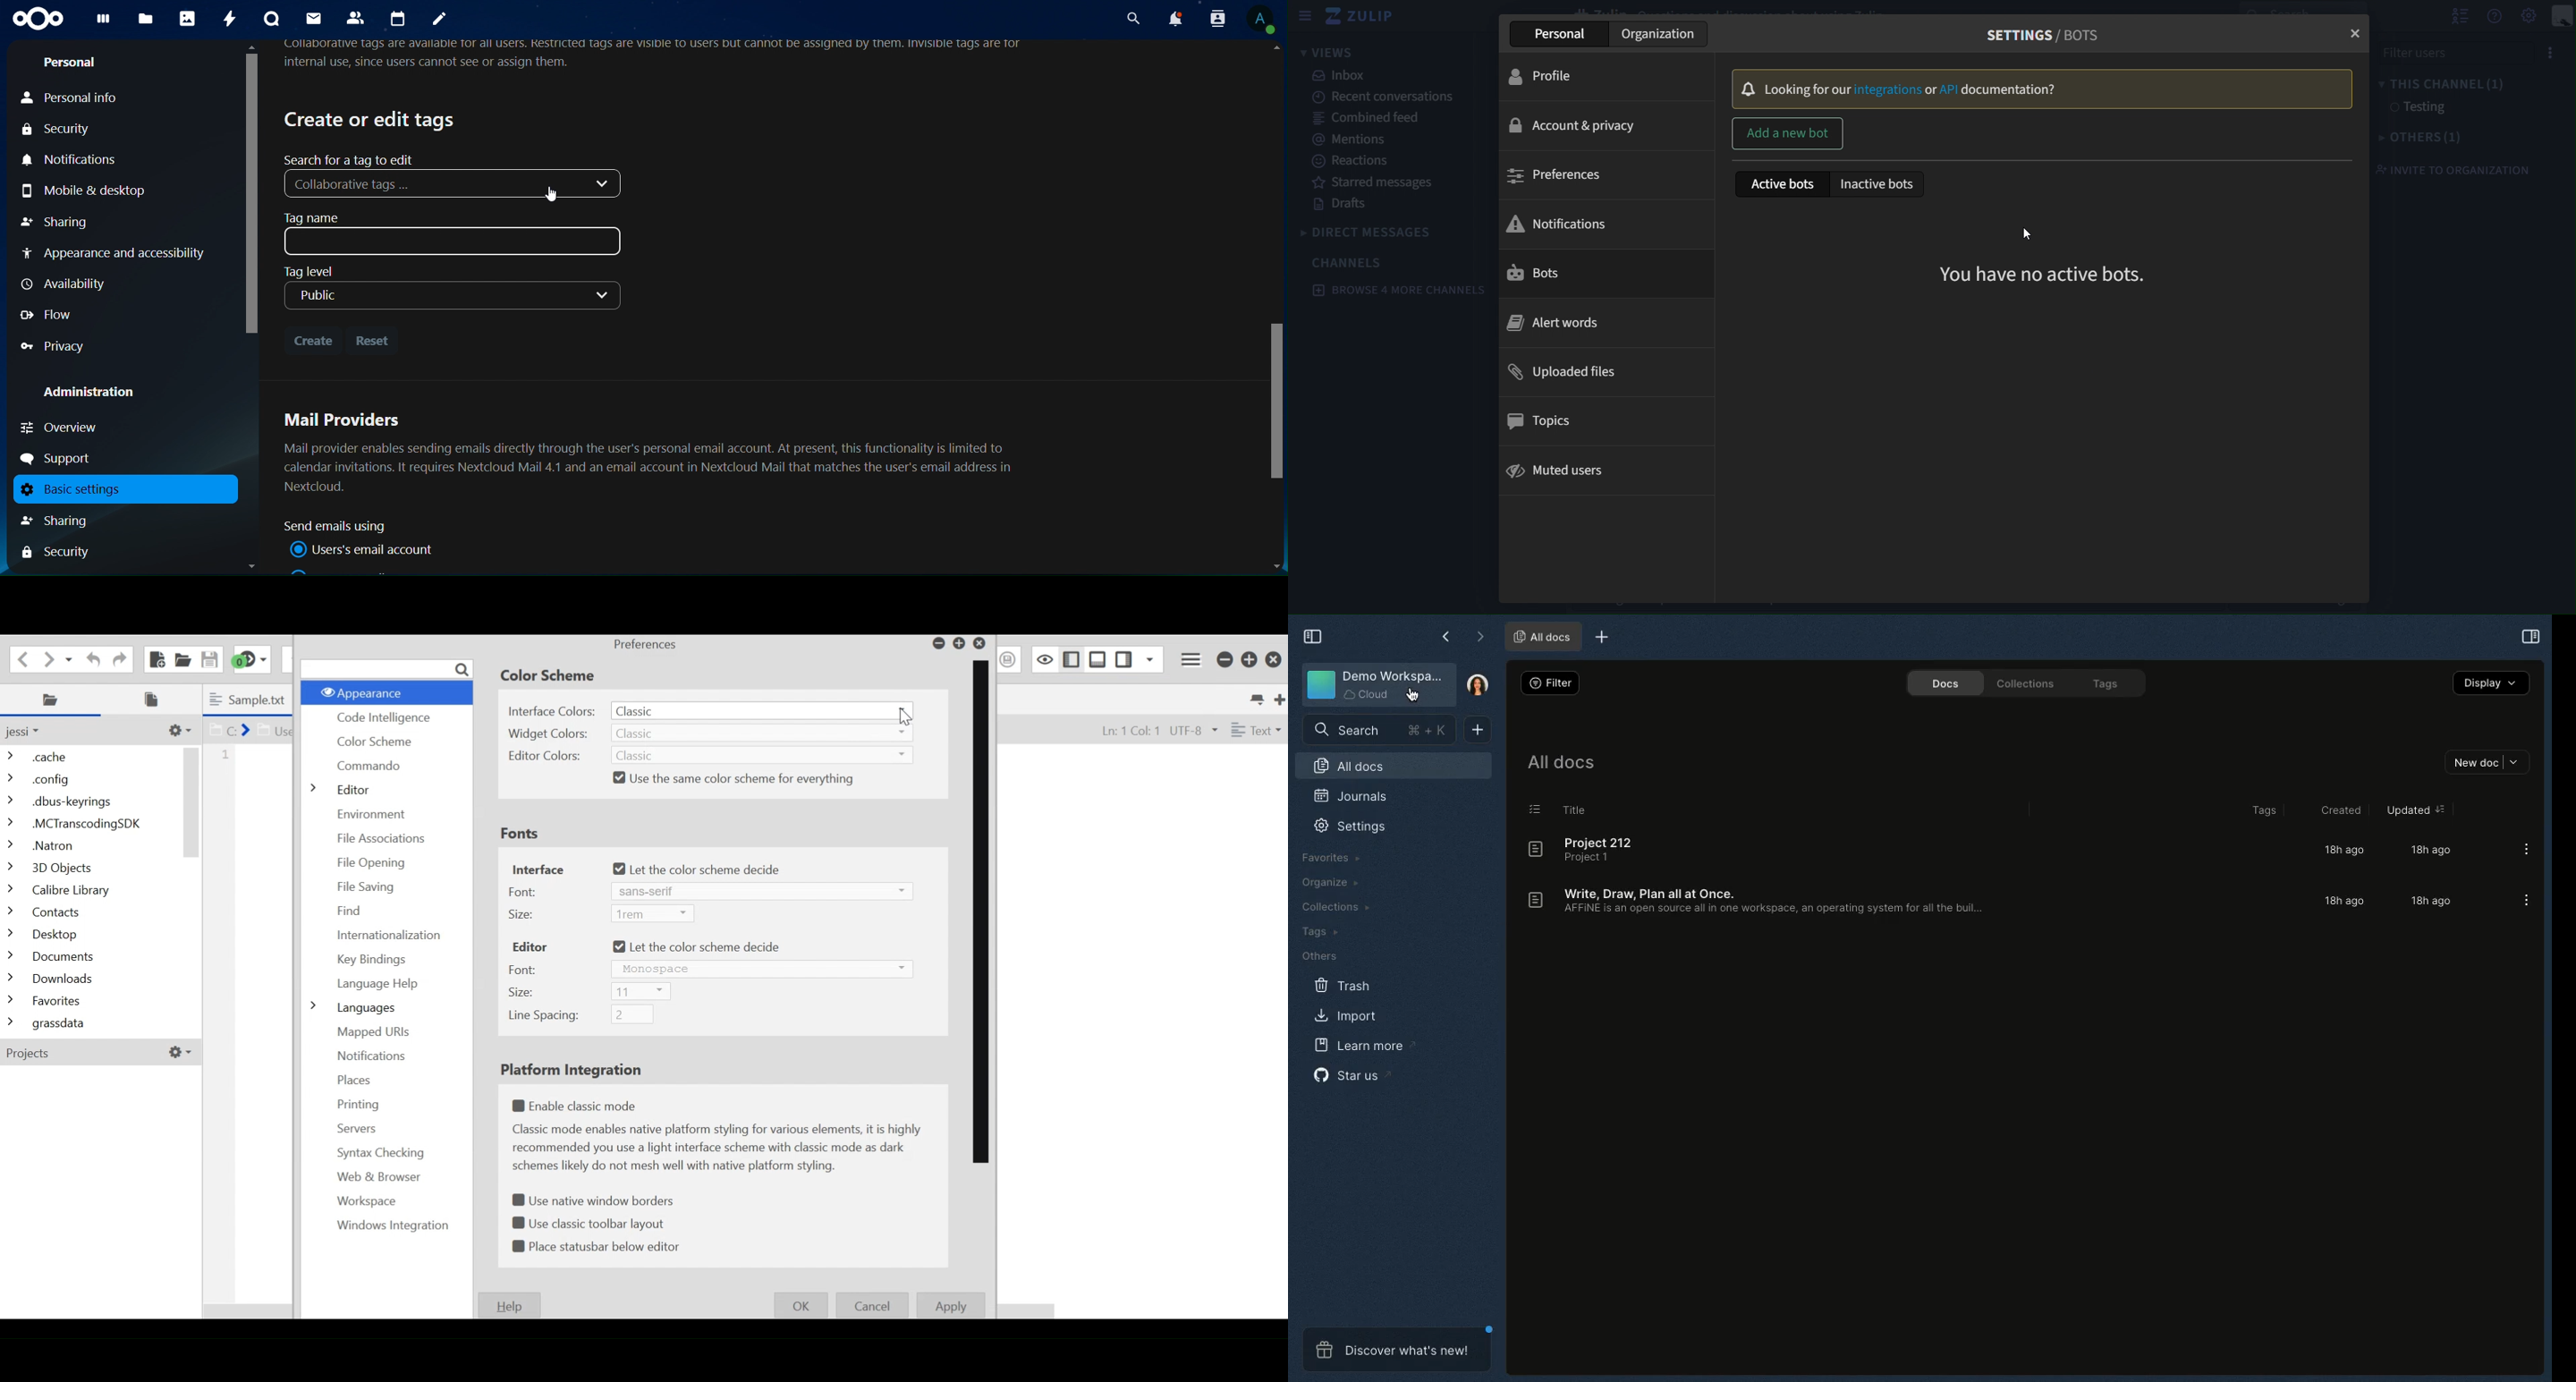 This screenshot has width=2576, height=1400. Describe the element at coordinates (2448, 84) in the screenshot. I see `this channel` at that location.